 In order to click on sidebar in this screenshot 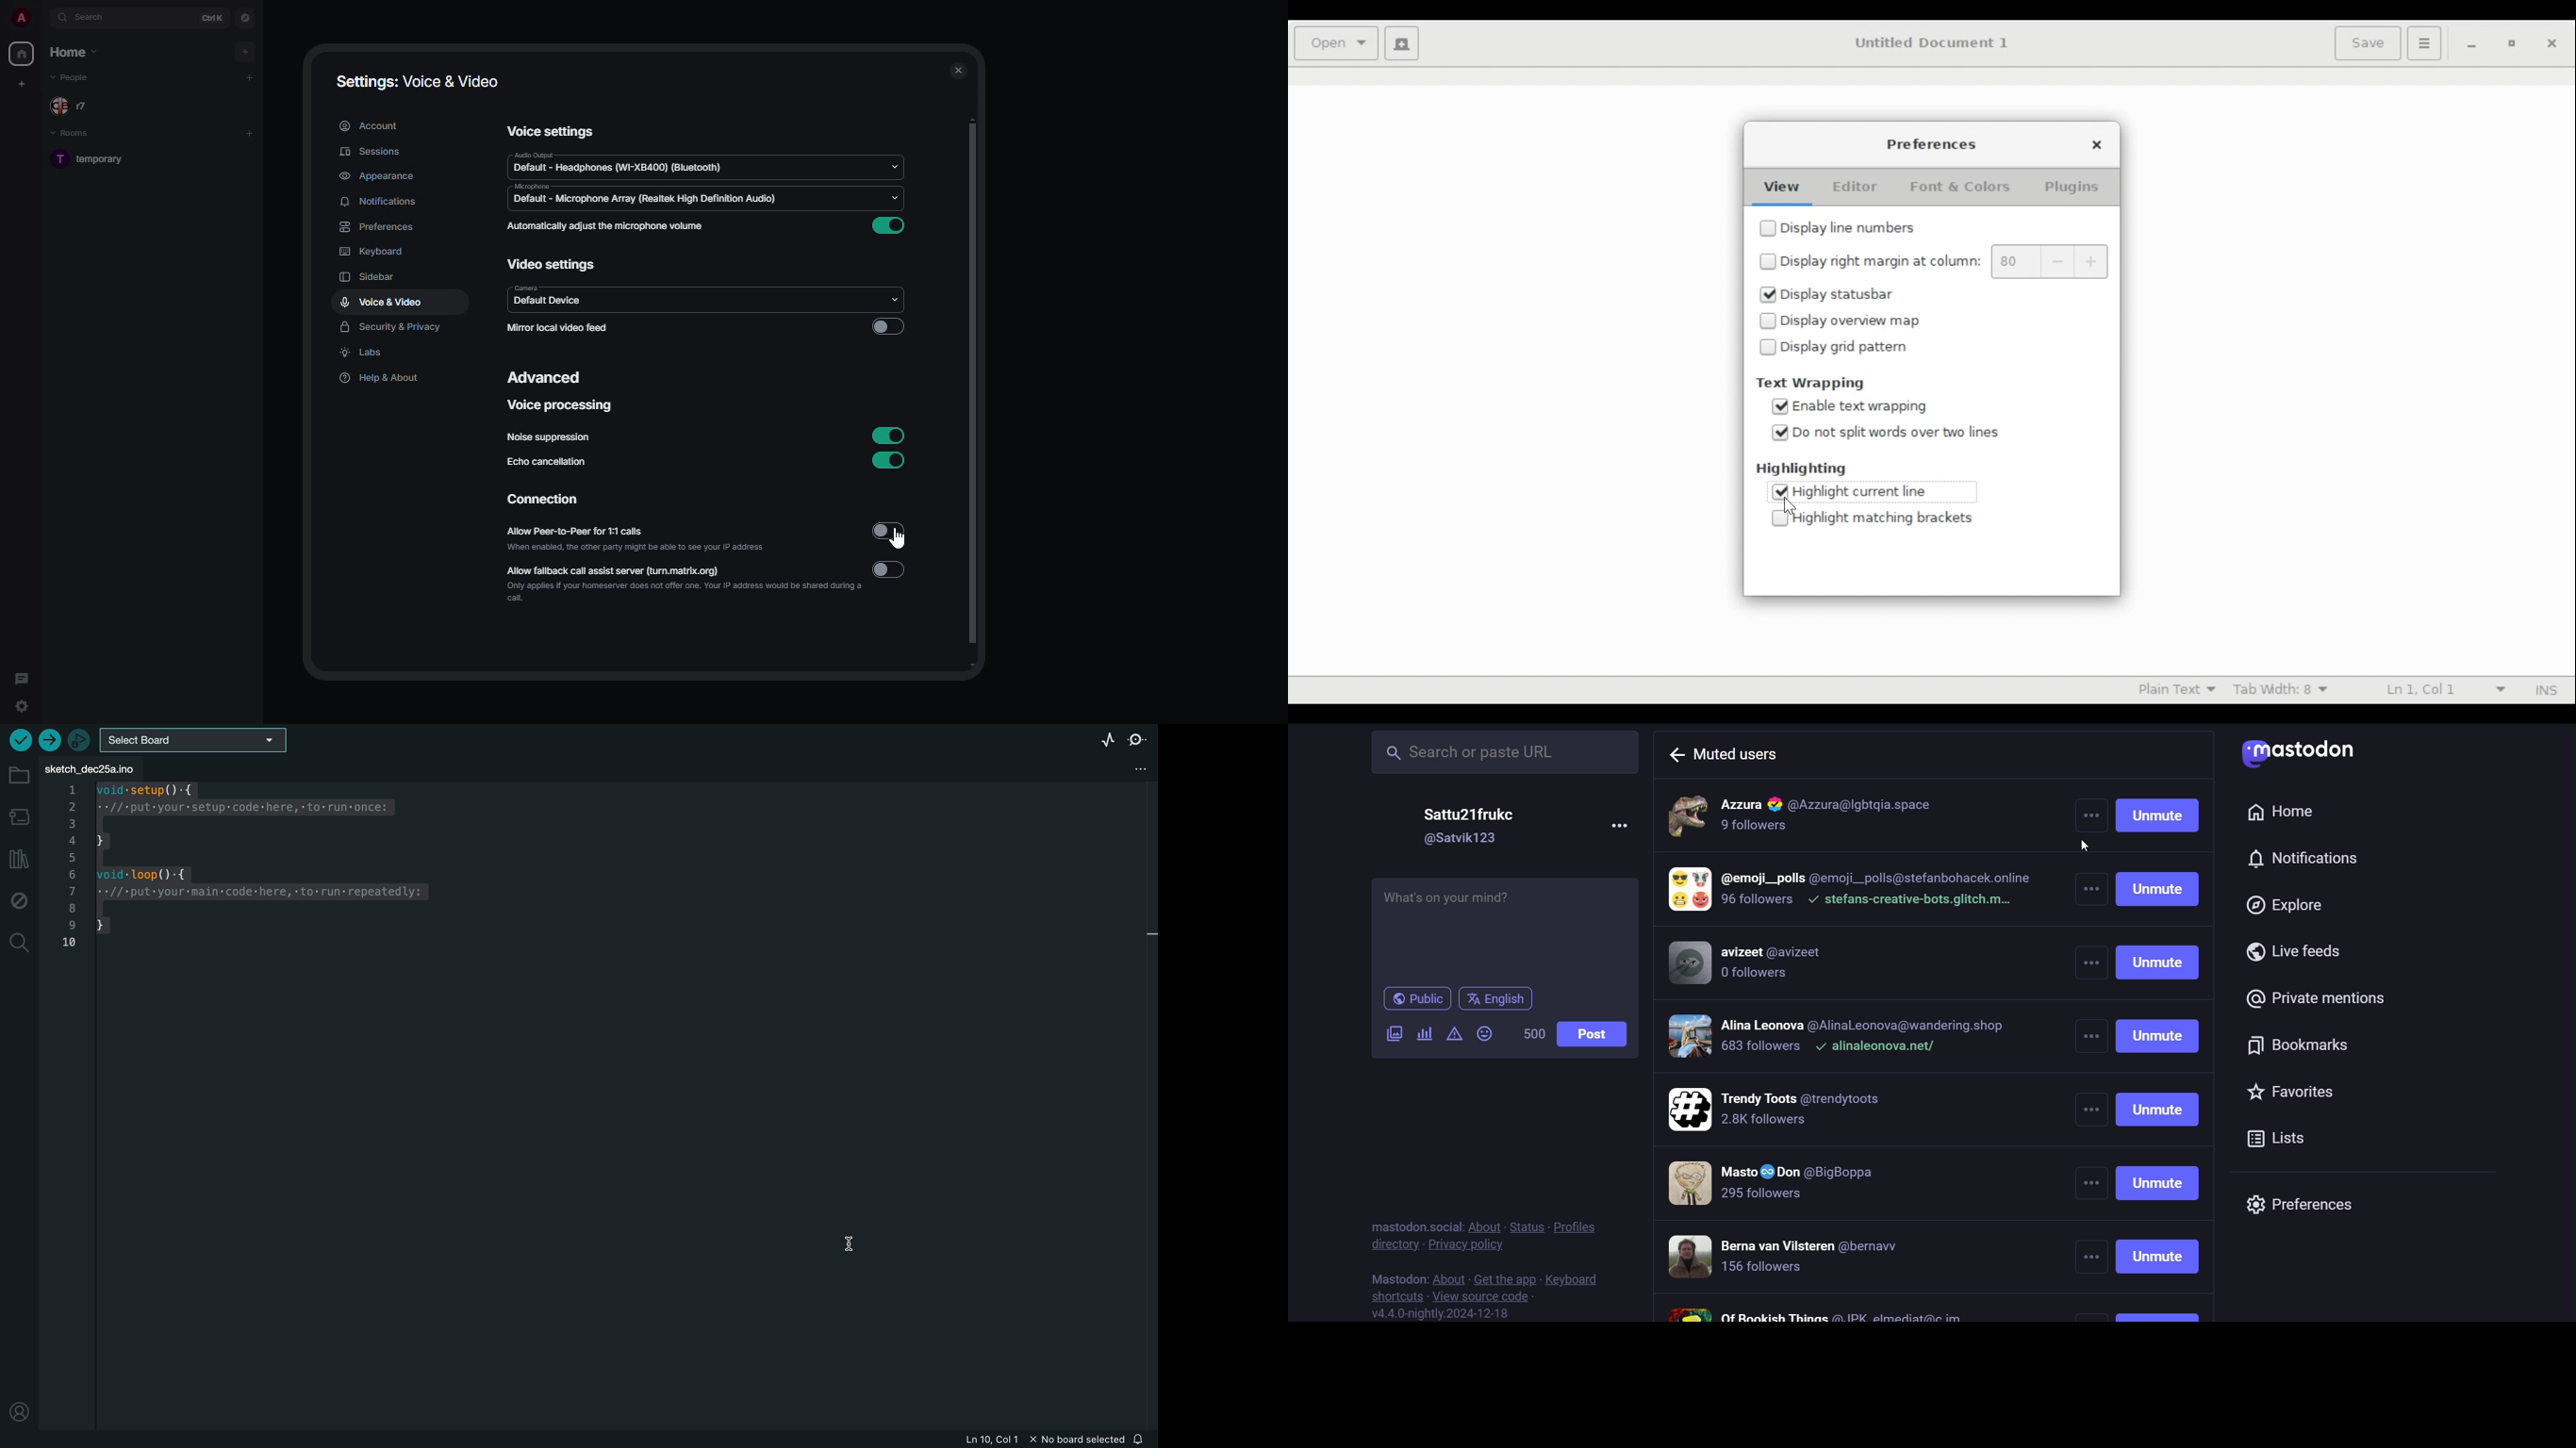, I will do `click(370, 278)`.